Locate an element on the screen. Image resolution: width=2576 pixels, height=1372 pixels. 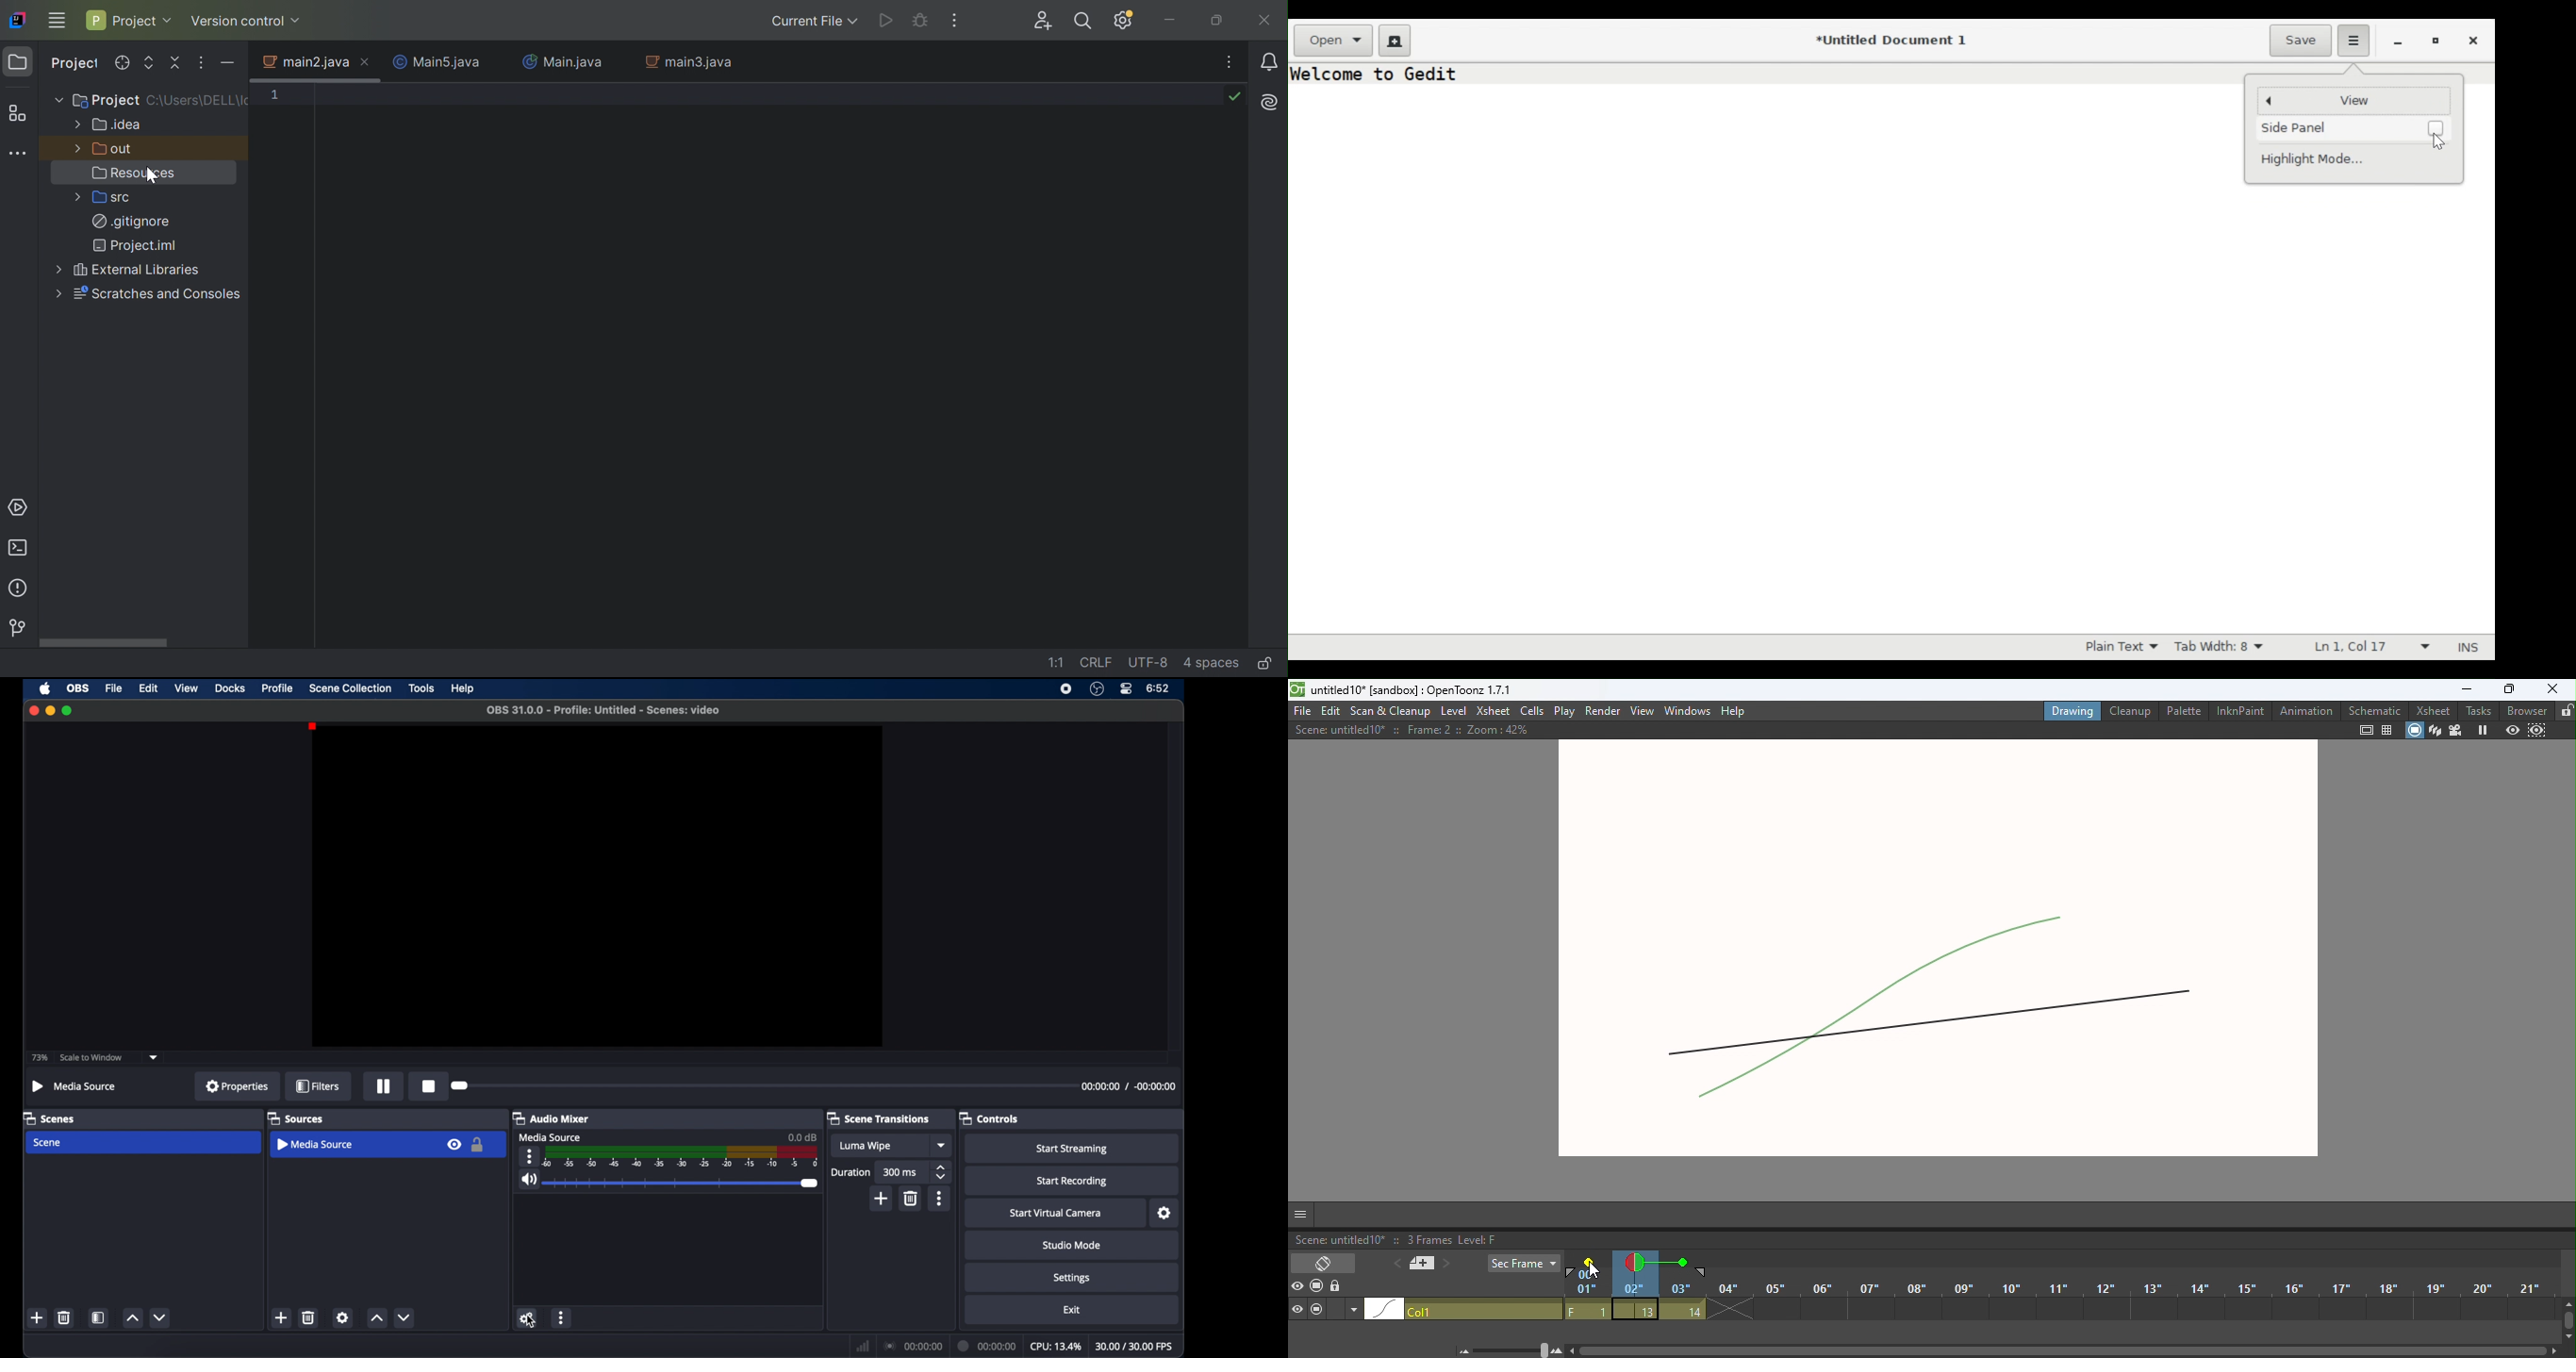
New memo is located at coordinates (1420, 1264).